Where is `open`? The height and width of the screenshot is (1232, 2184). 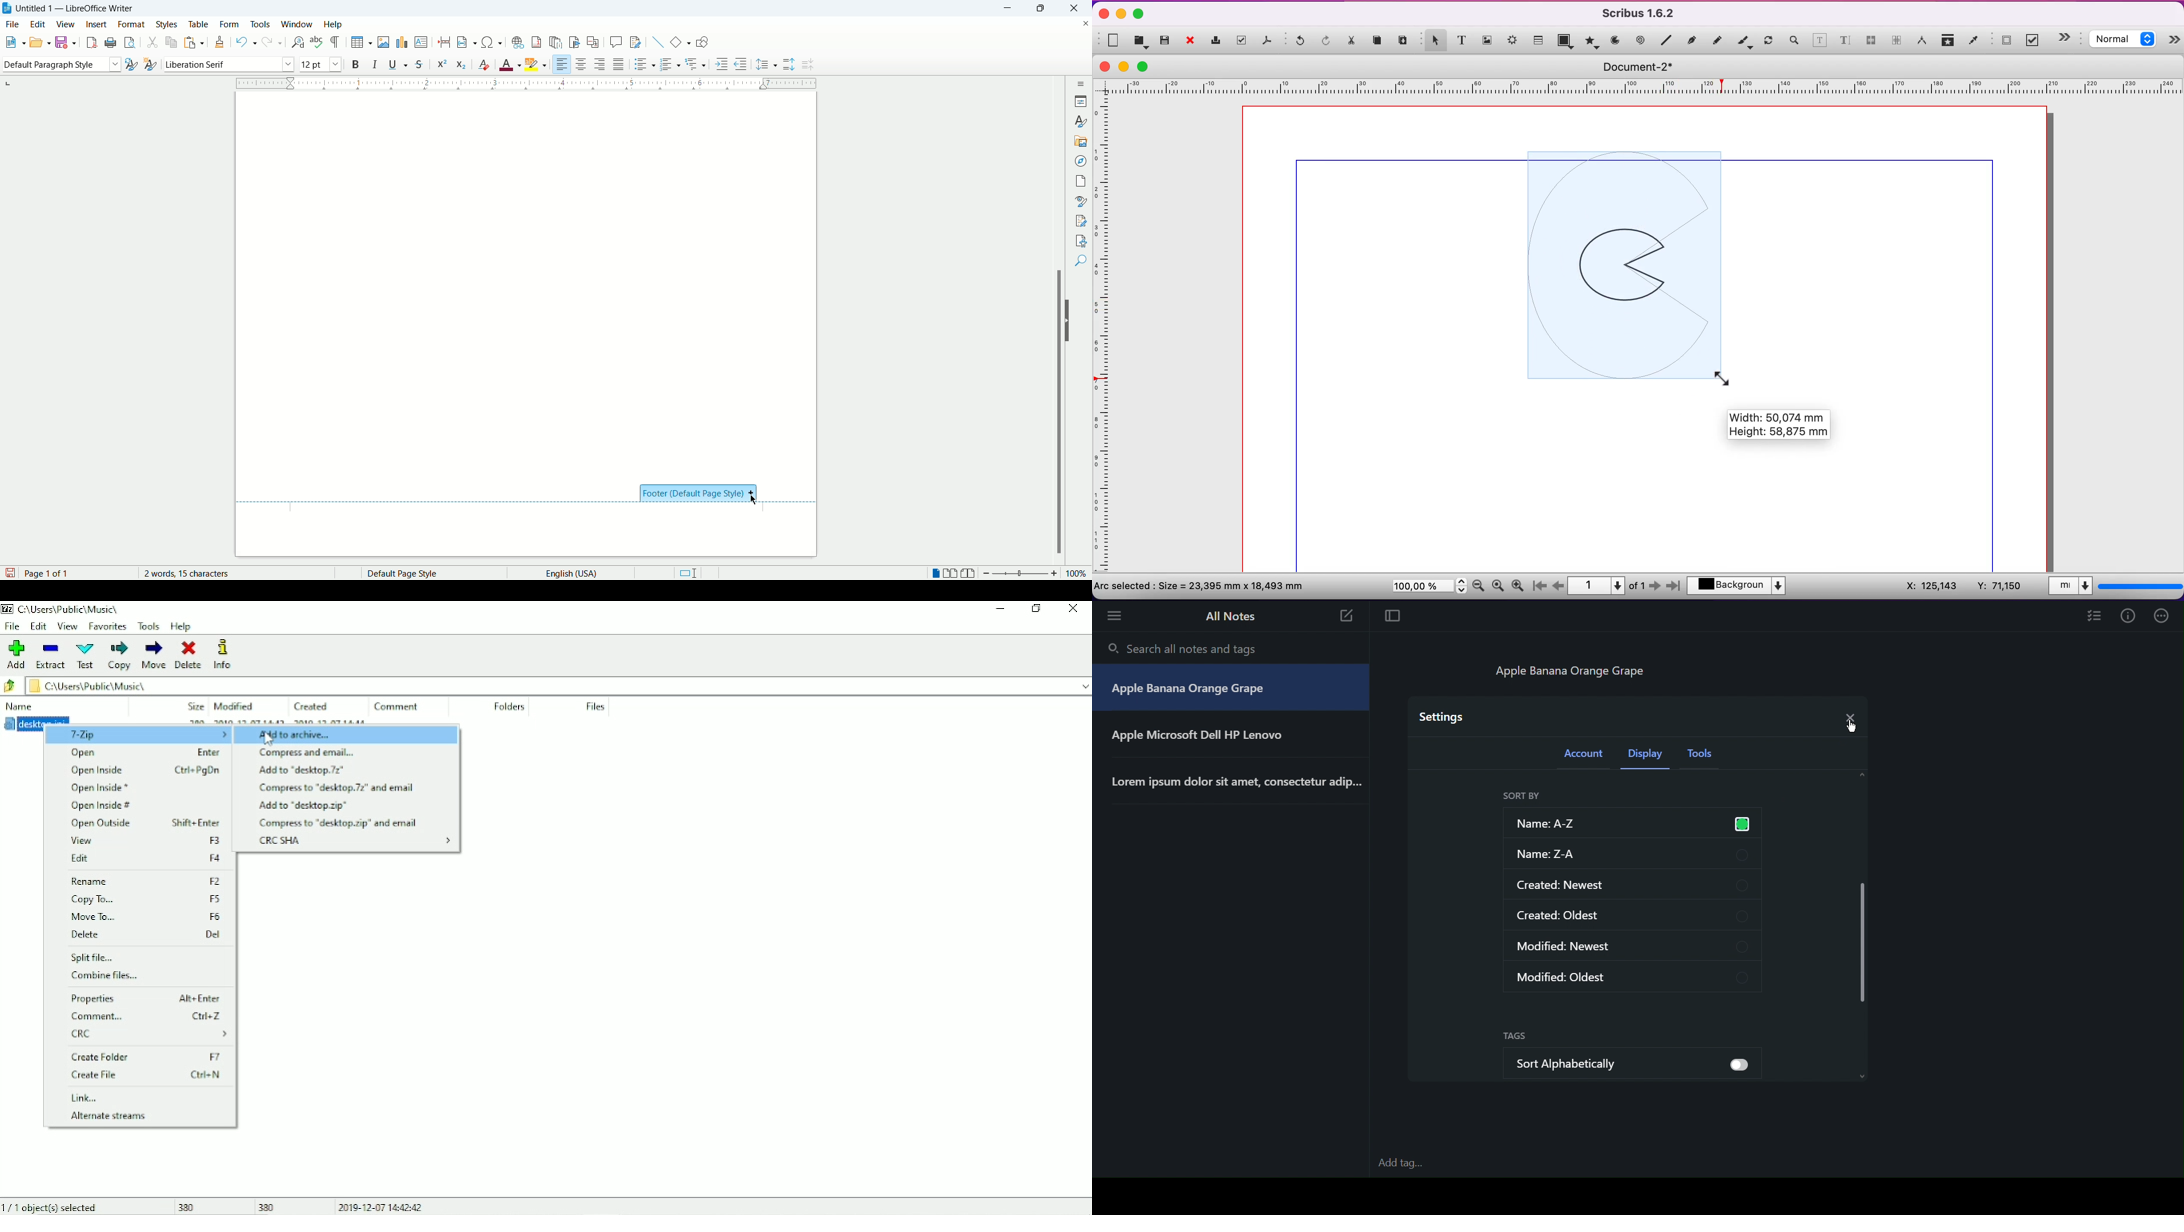
open is located at coordinates (39, 42).